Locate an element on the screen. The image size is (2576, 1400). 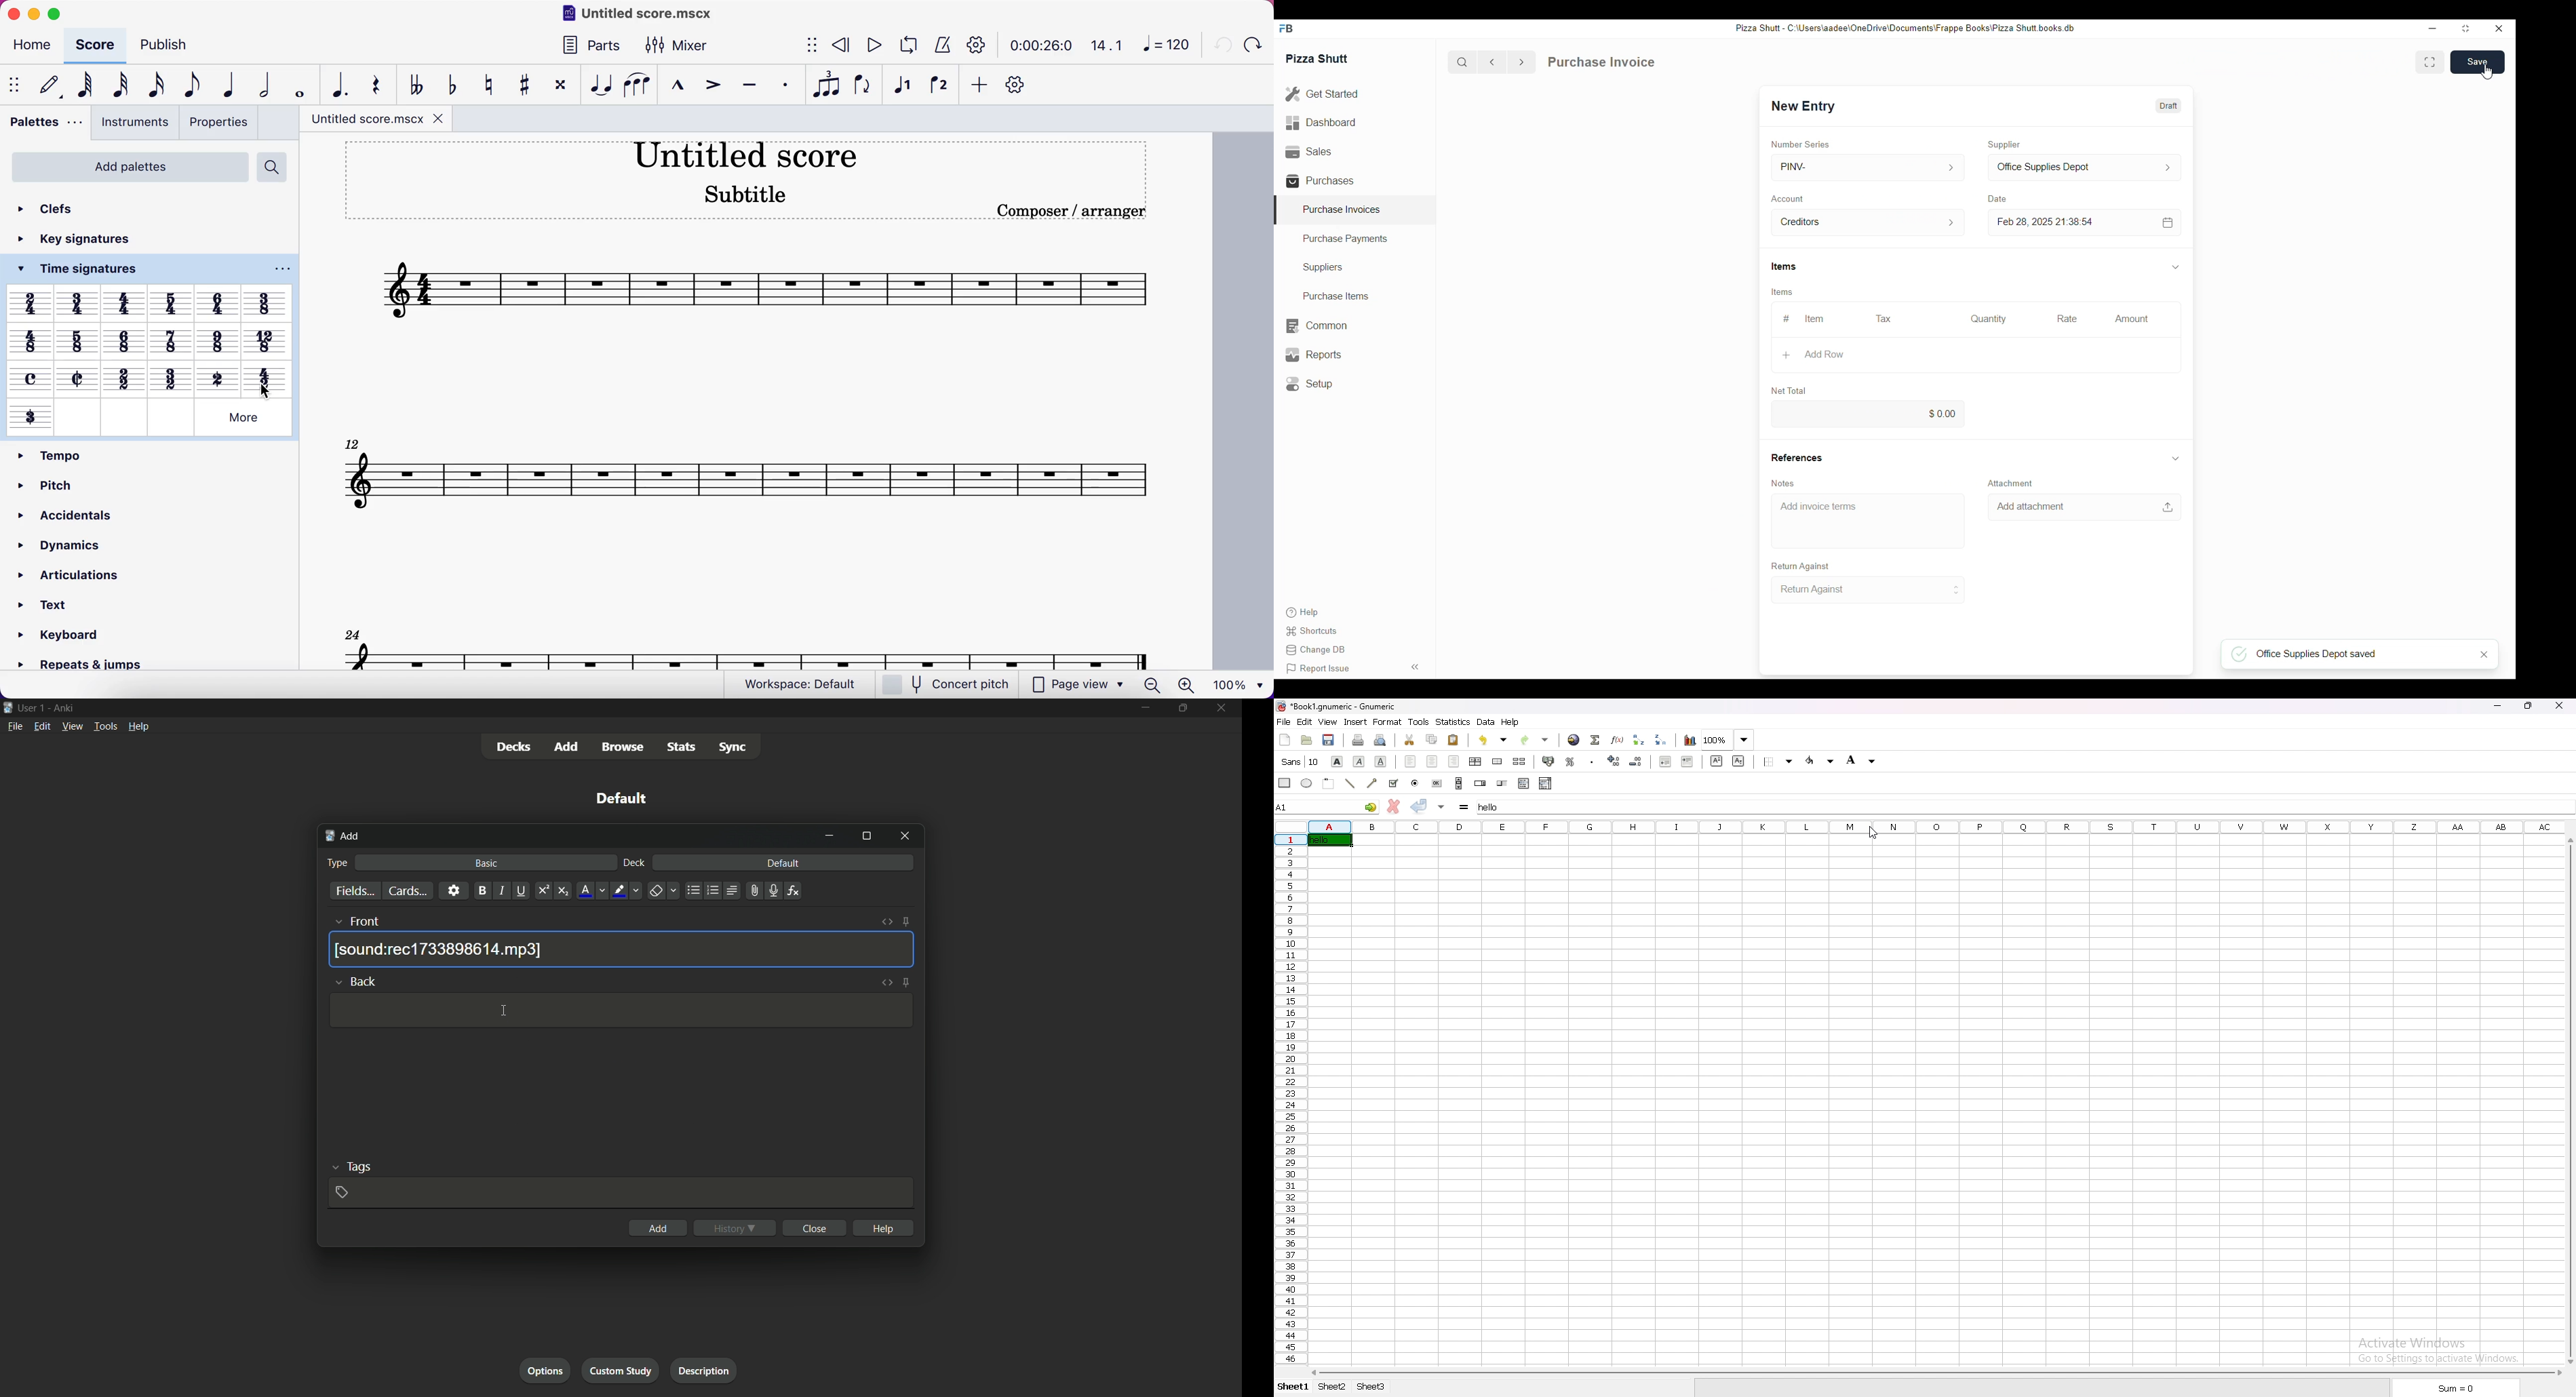
centre horizontally is located at coordinates (1476, 761).